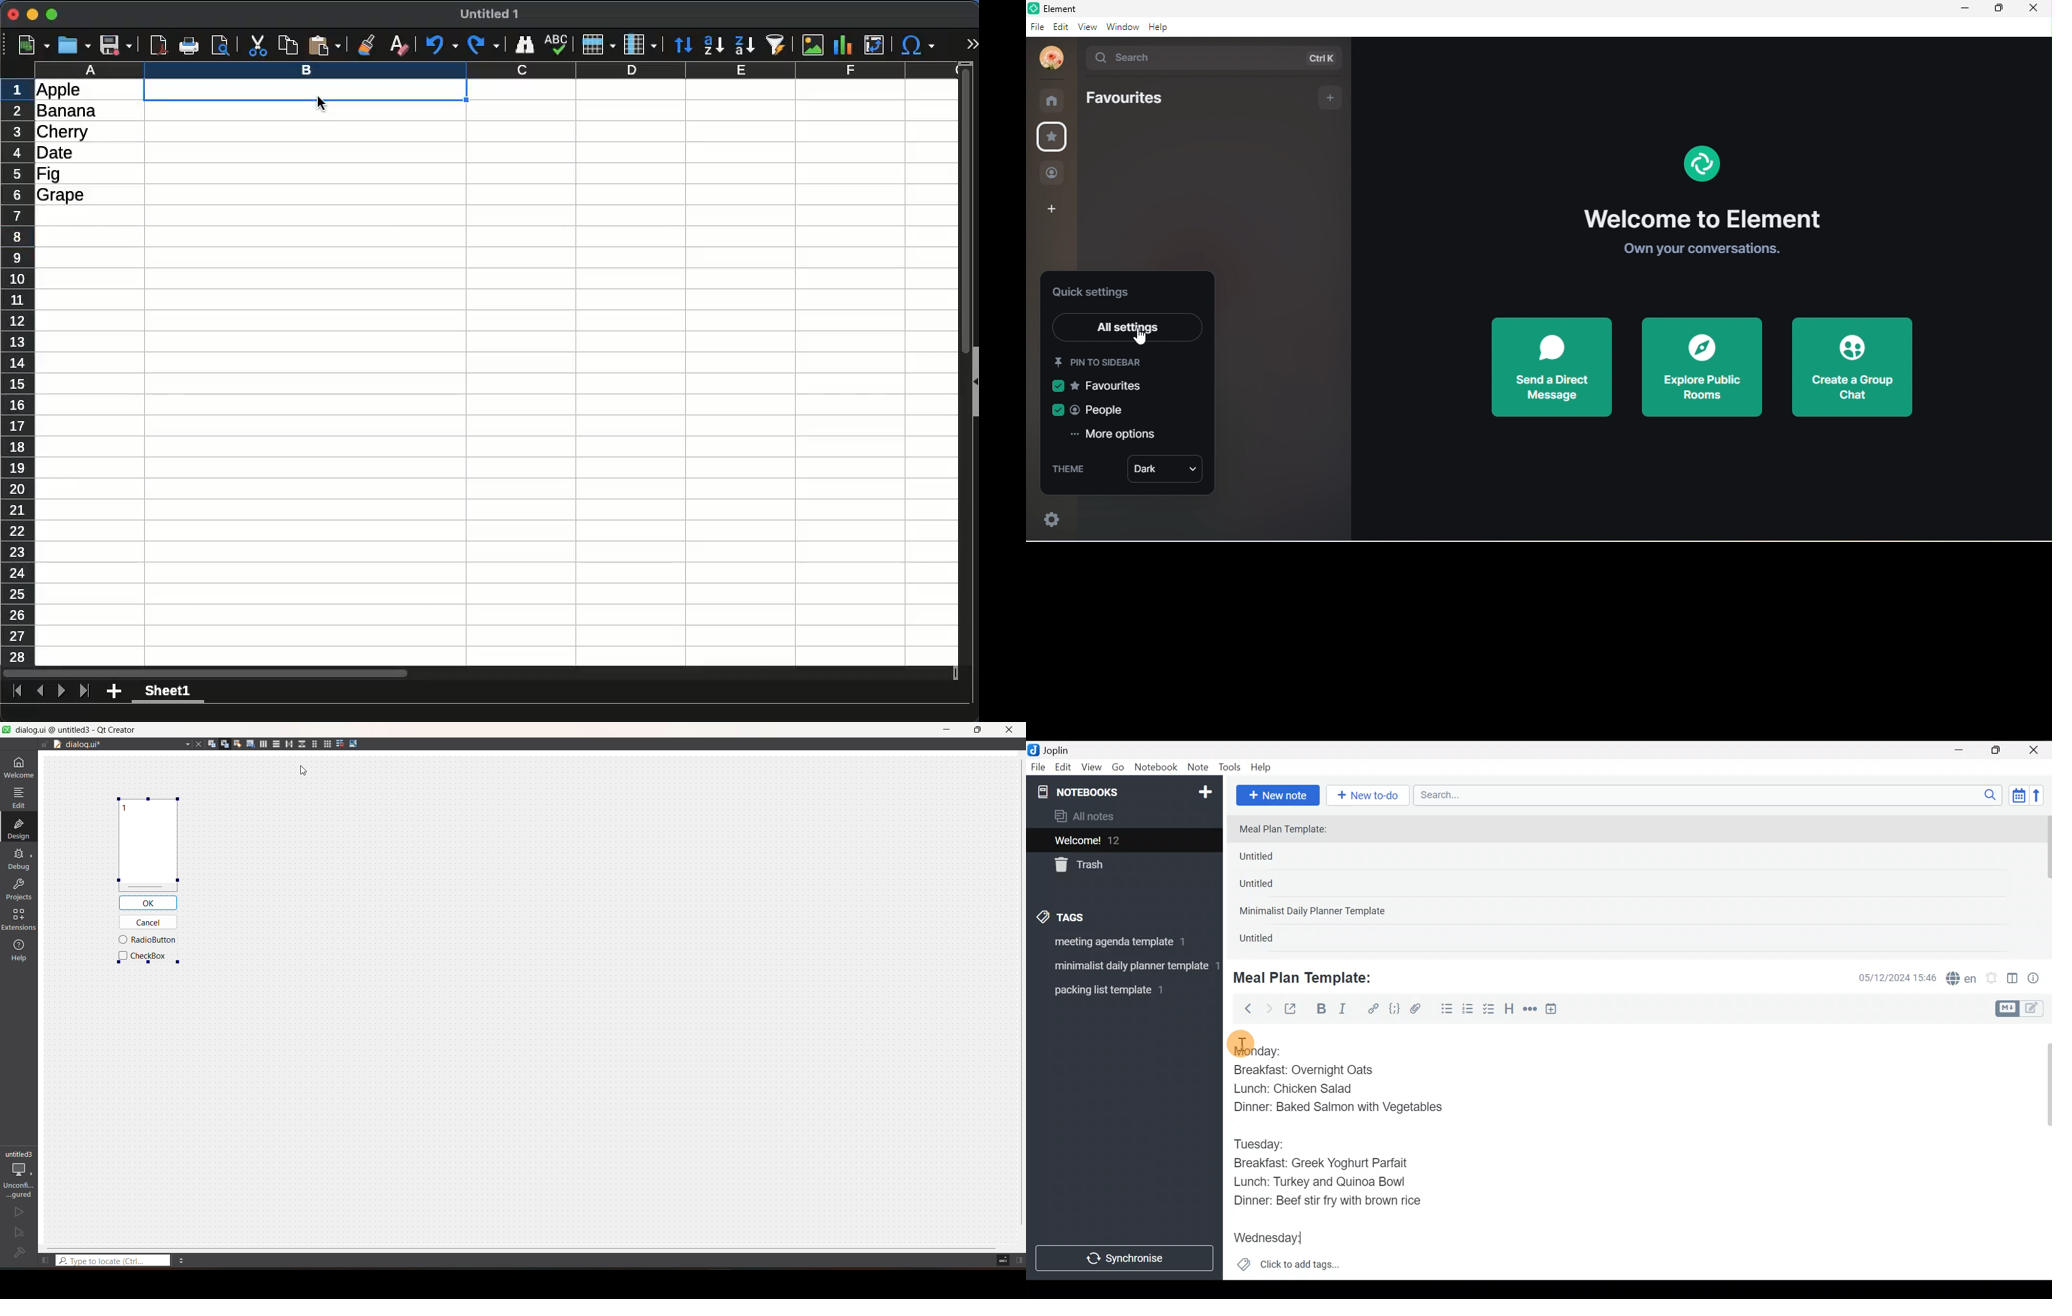  I want to click on Minimalist Daily Planner Template, so click(1316, 912).